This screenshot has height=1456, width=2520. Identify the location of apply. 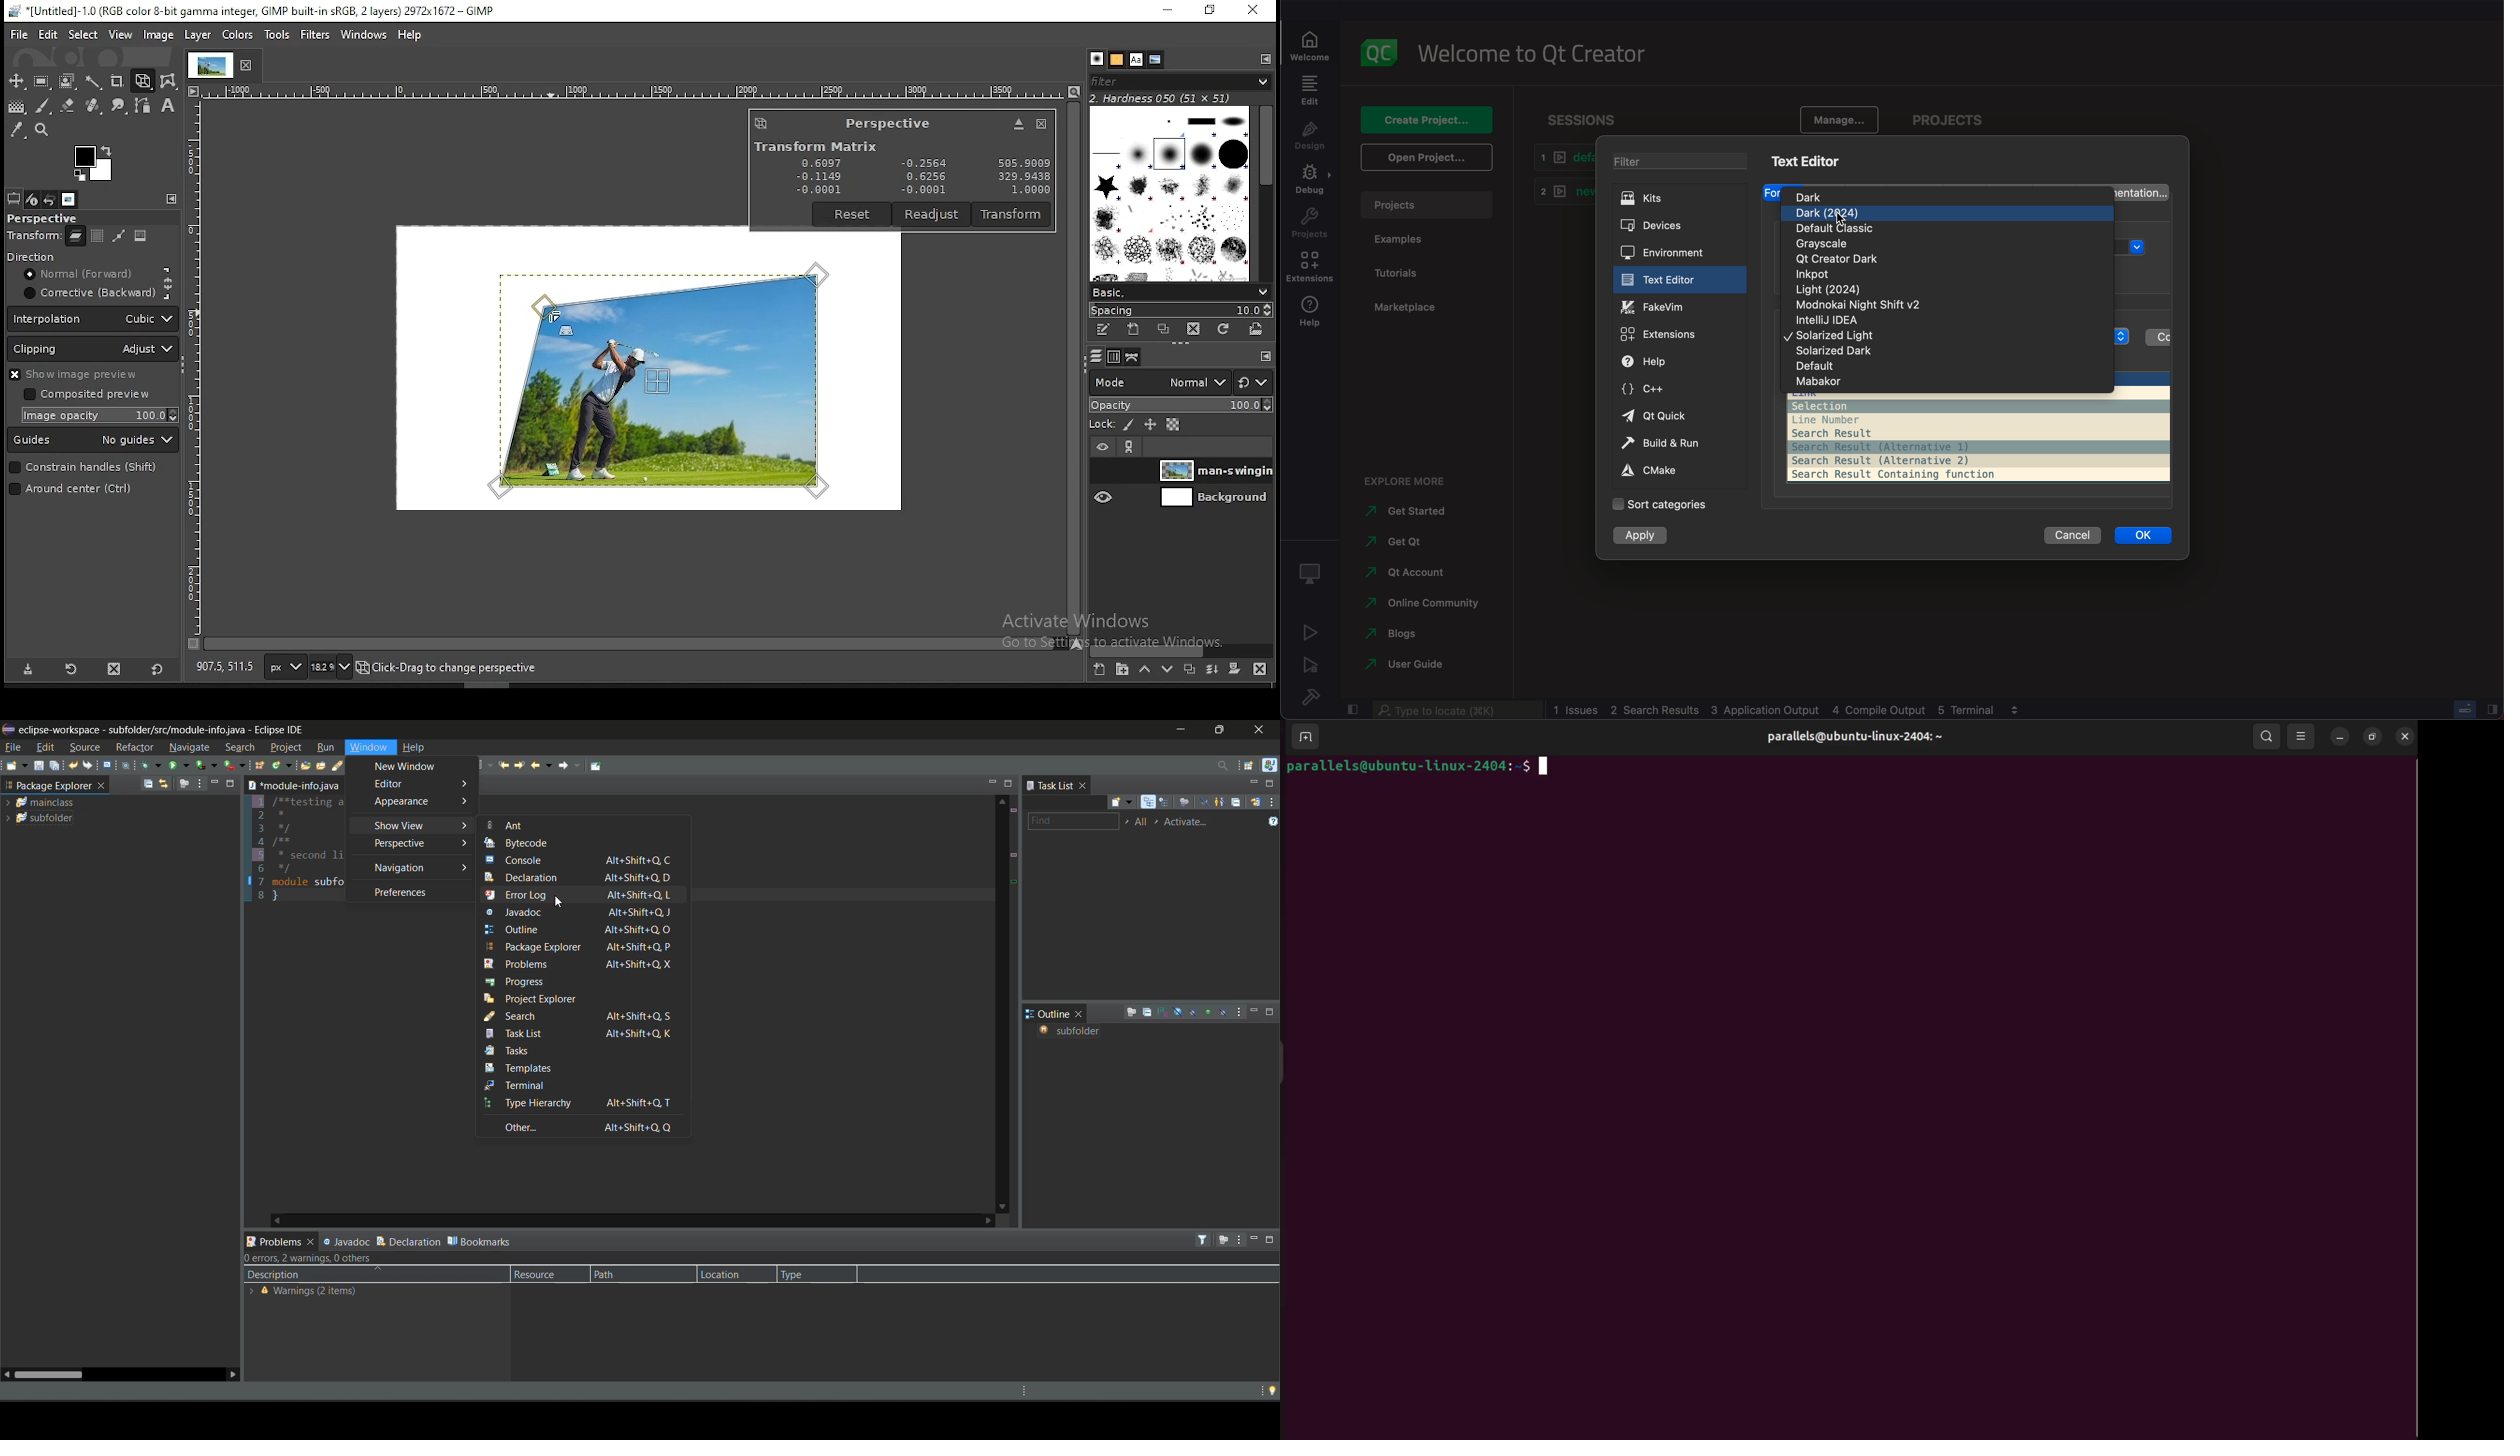
(1638, 536).